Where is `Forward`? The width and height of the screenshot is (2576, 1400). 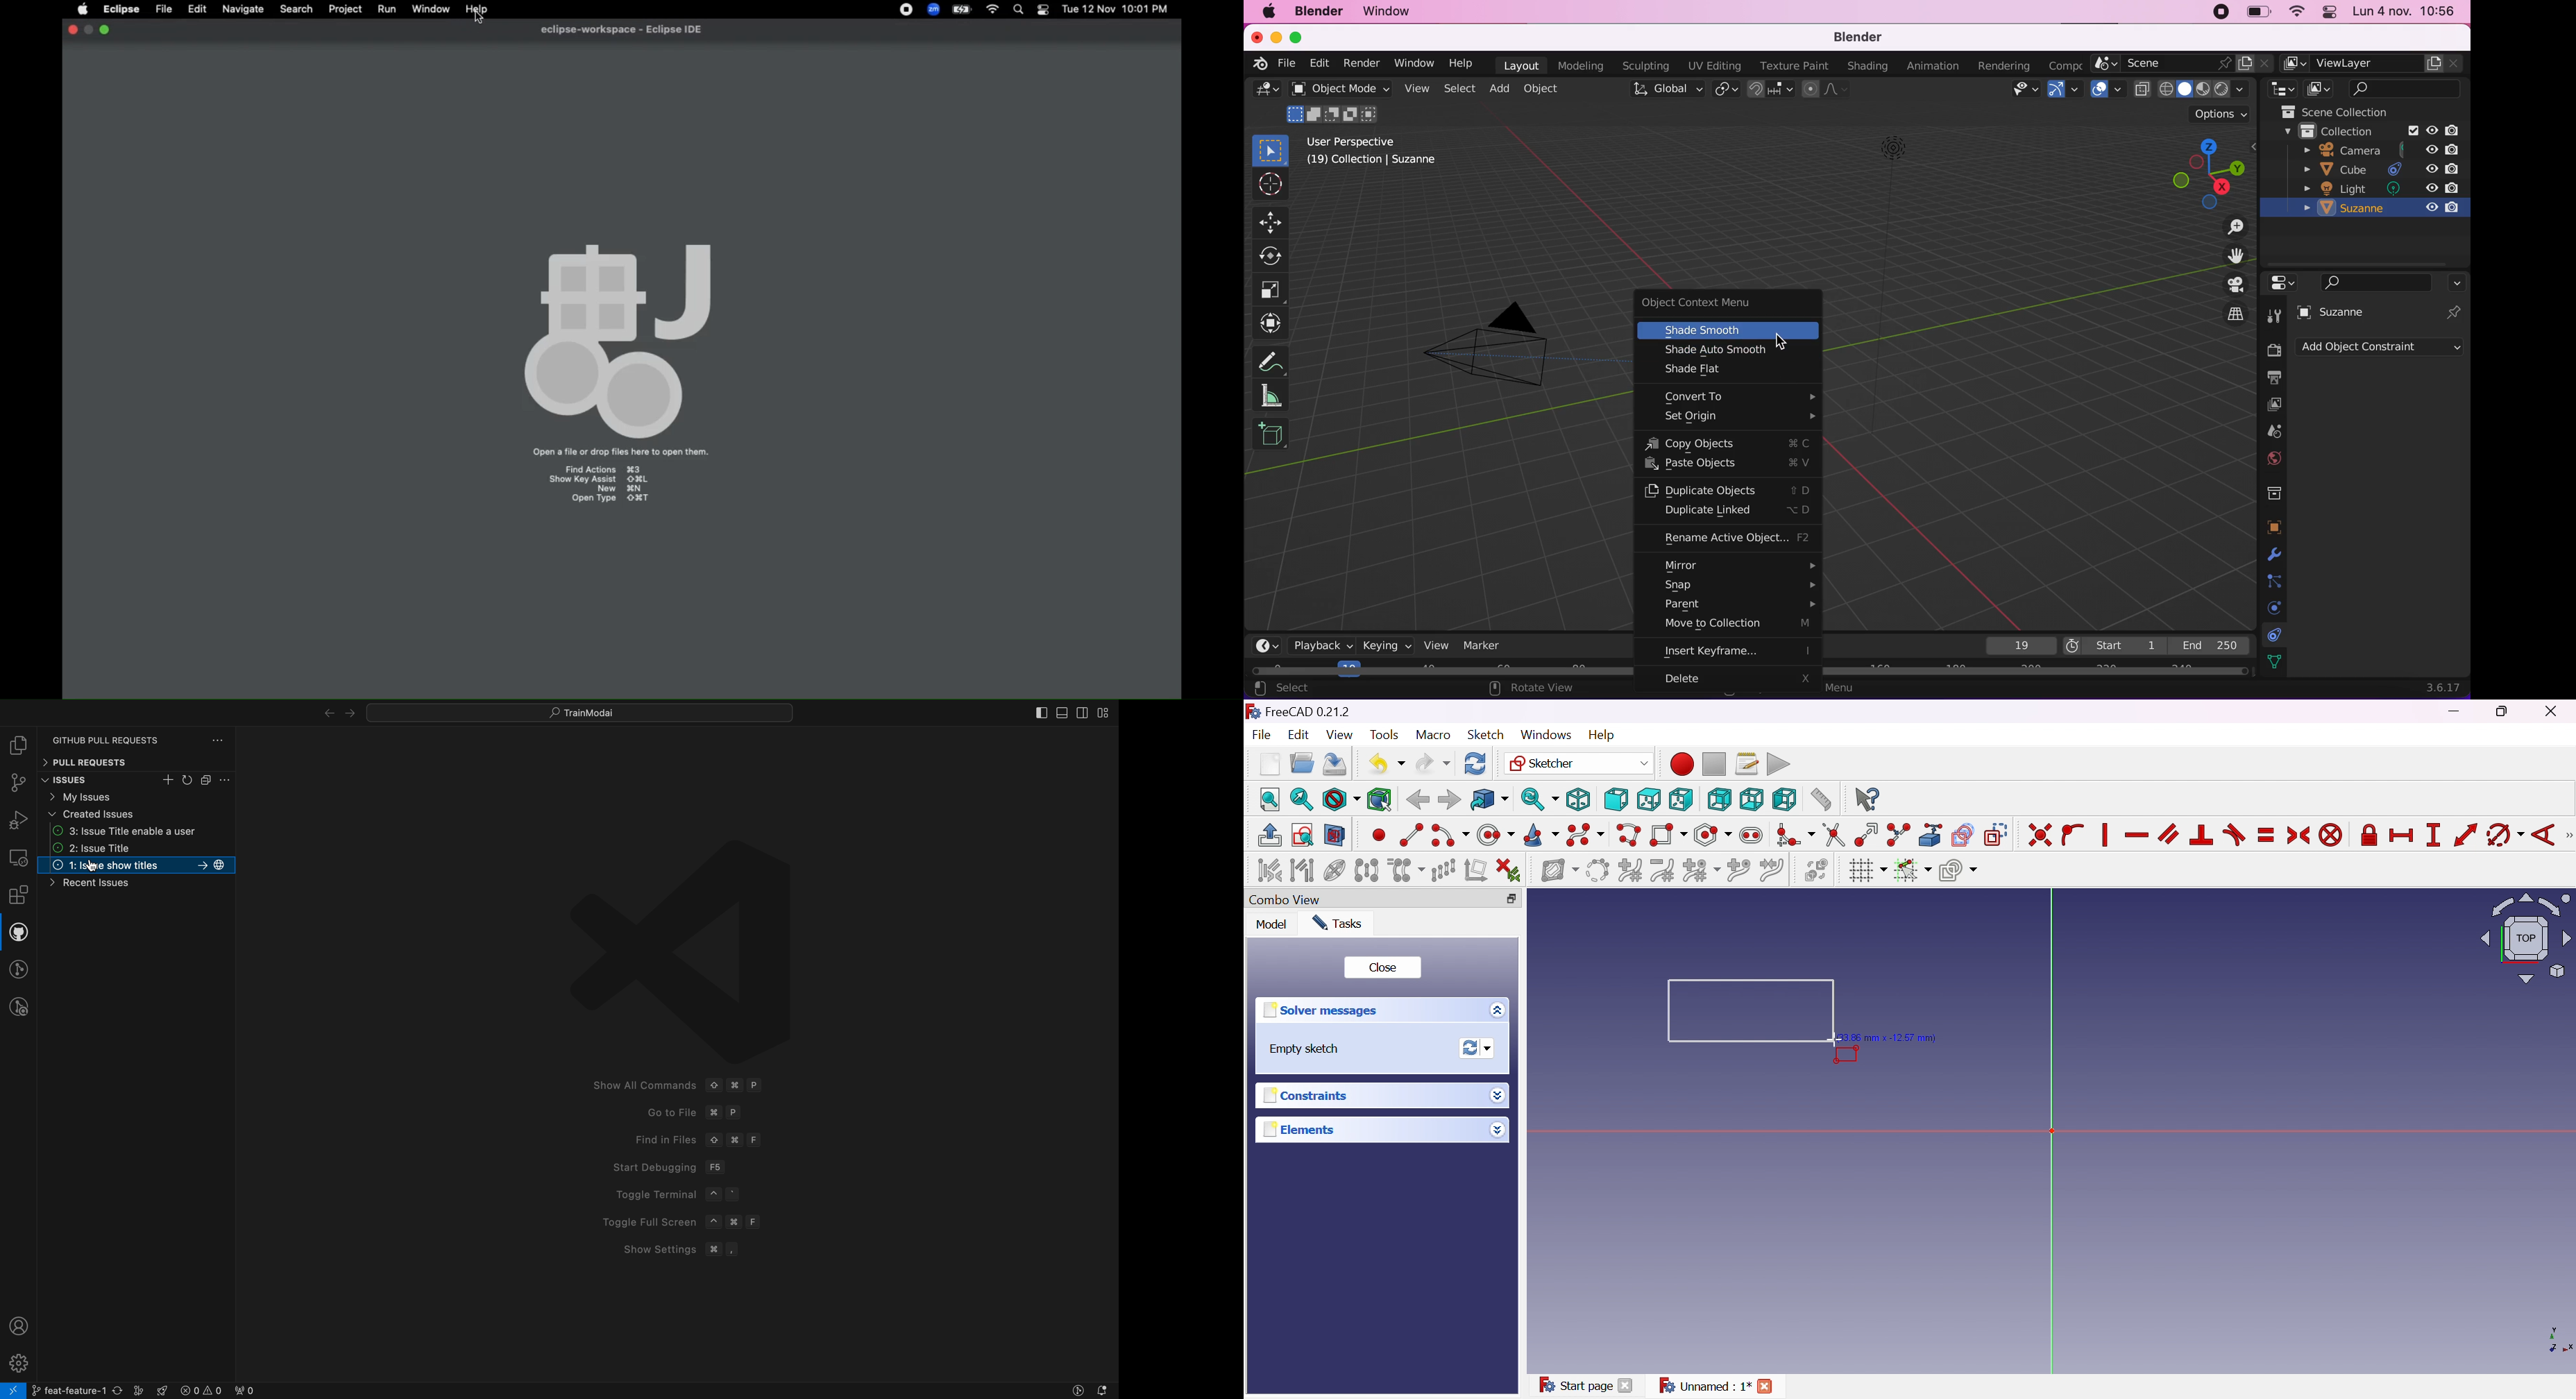
Forward is located at coordinates (1450, 799).